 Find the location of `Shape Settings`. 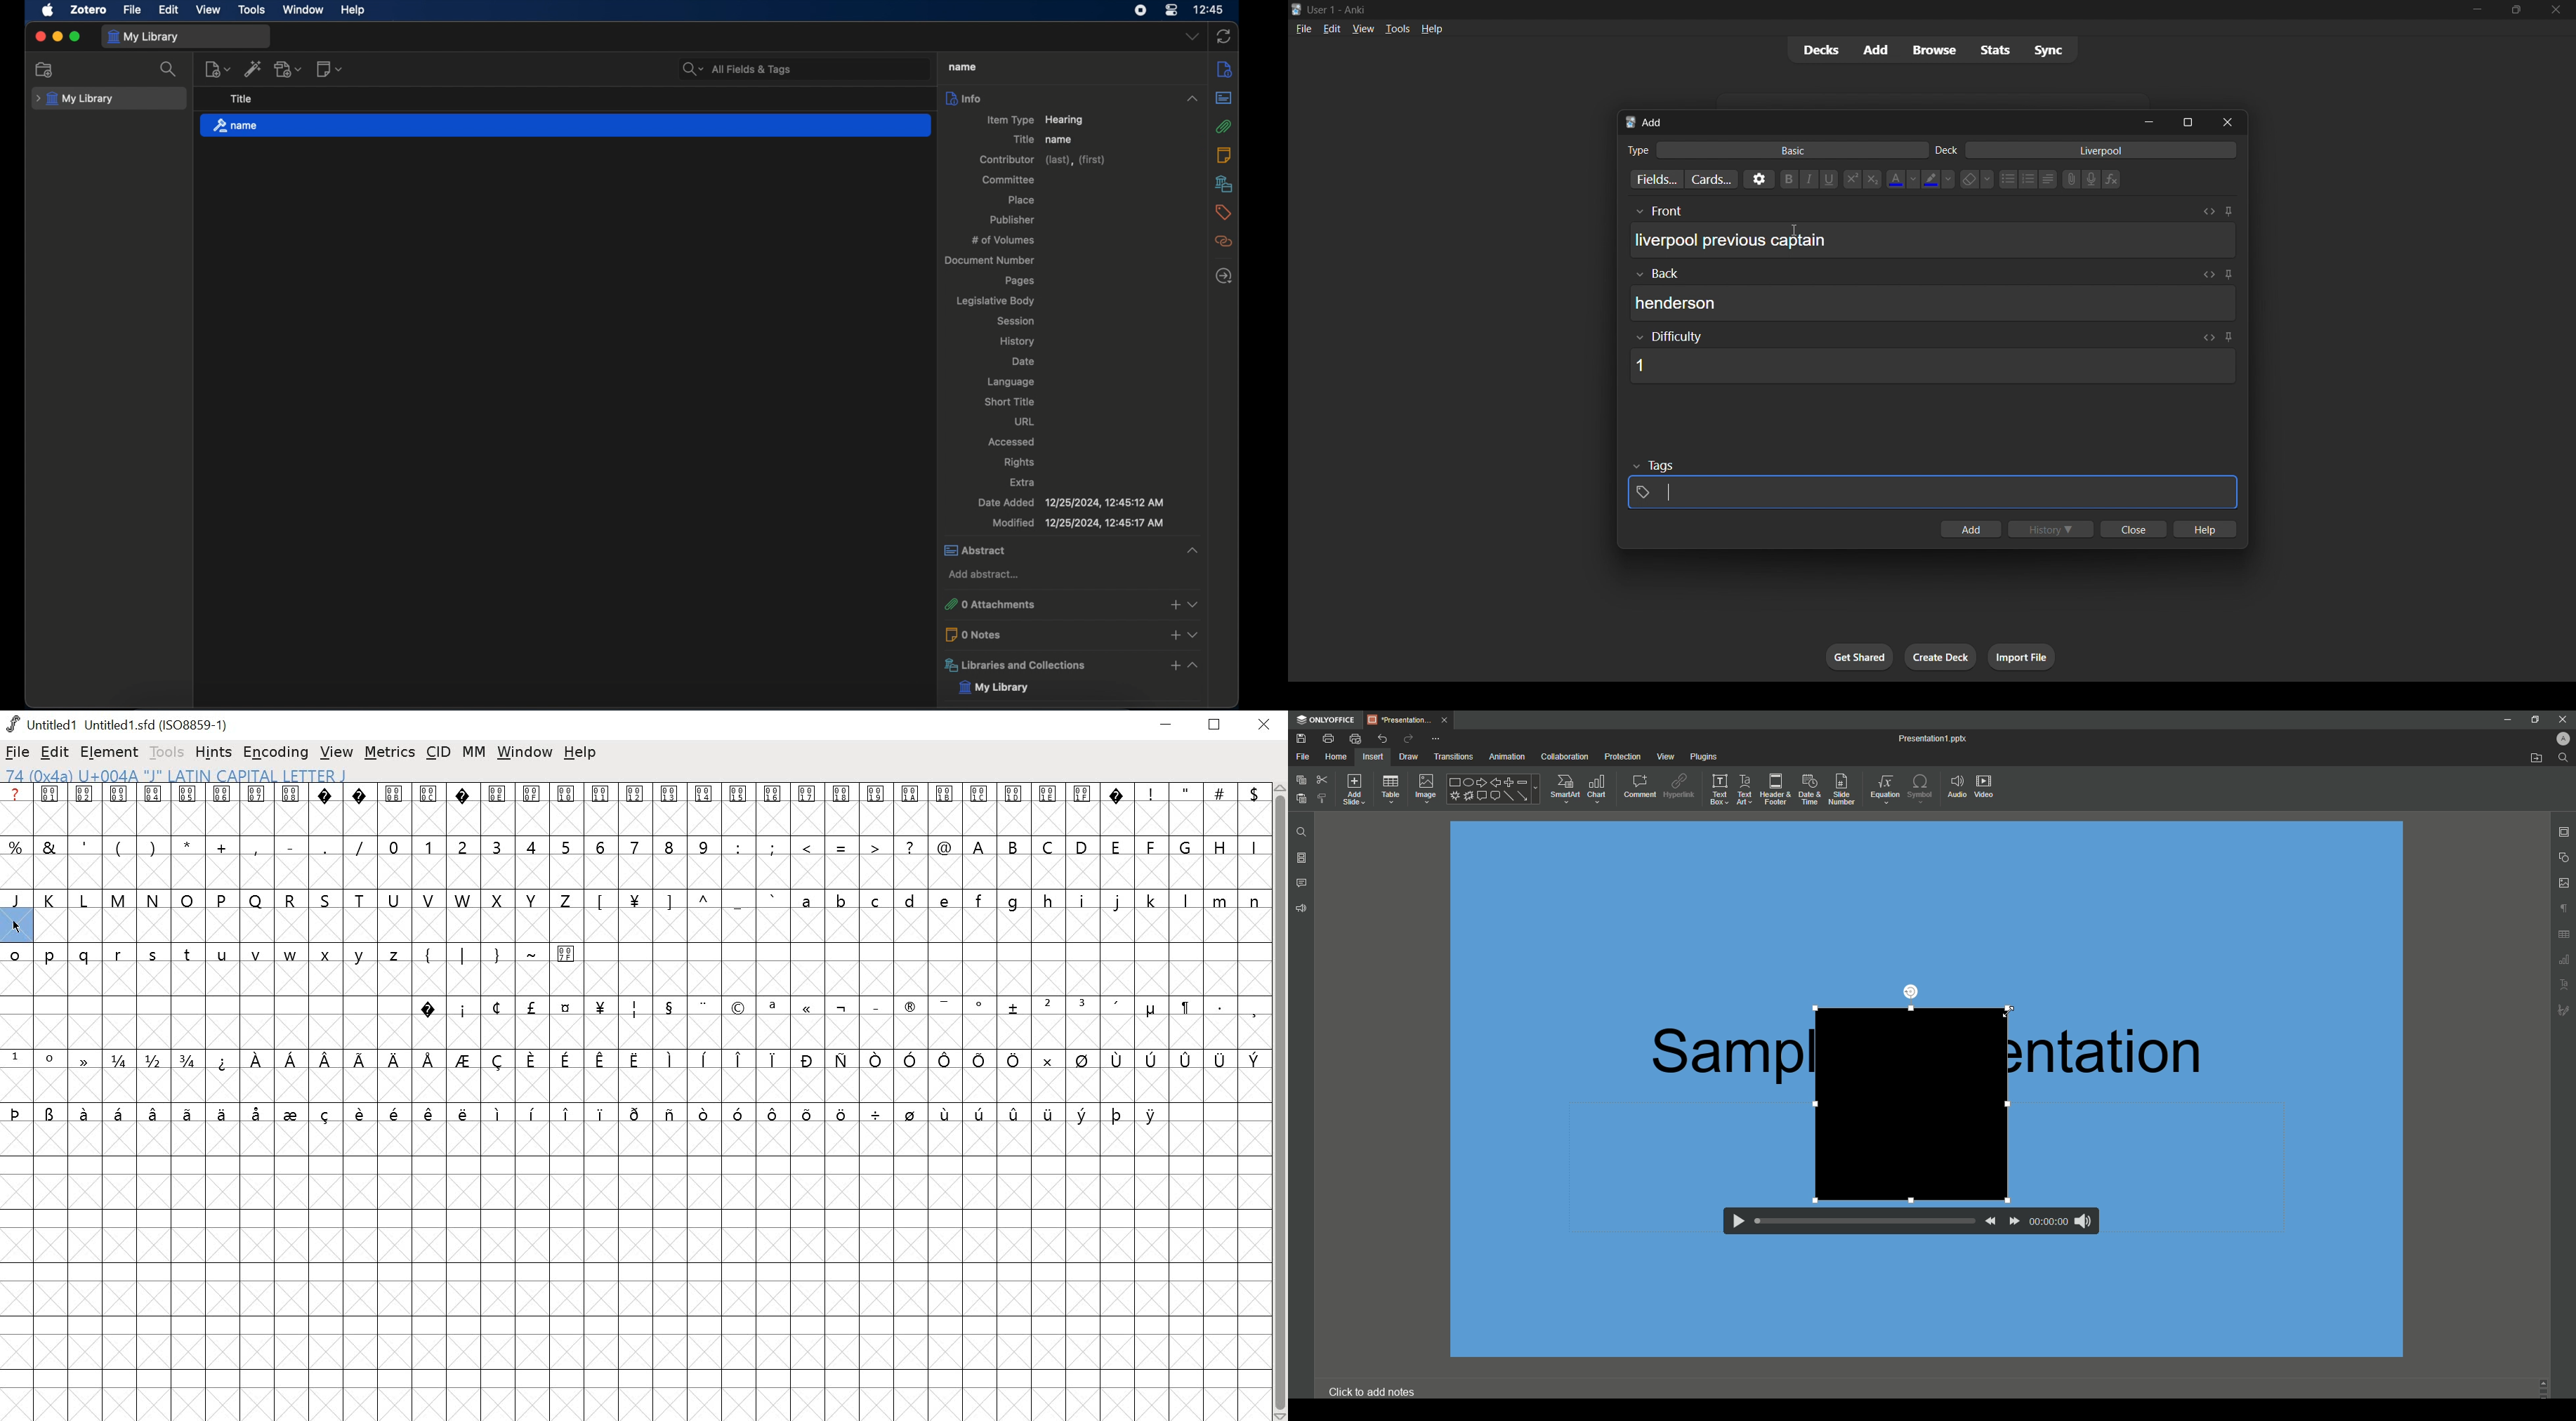

Shape Settings is located at coordinates (2565, 858).